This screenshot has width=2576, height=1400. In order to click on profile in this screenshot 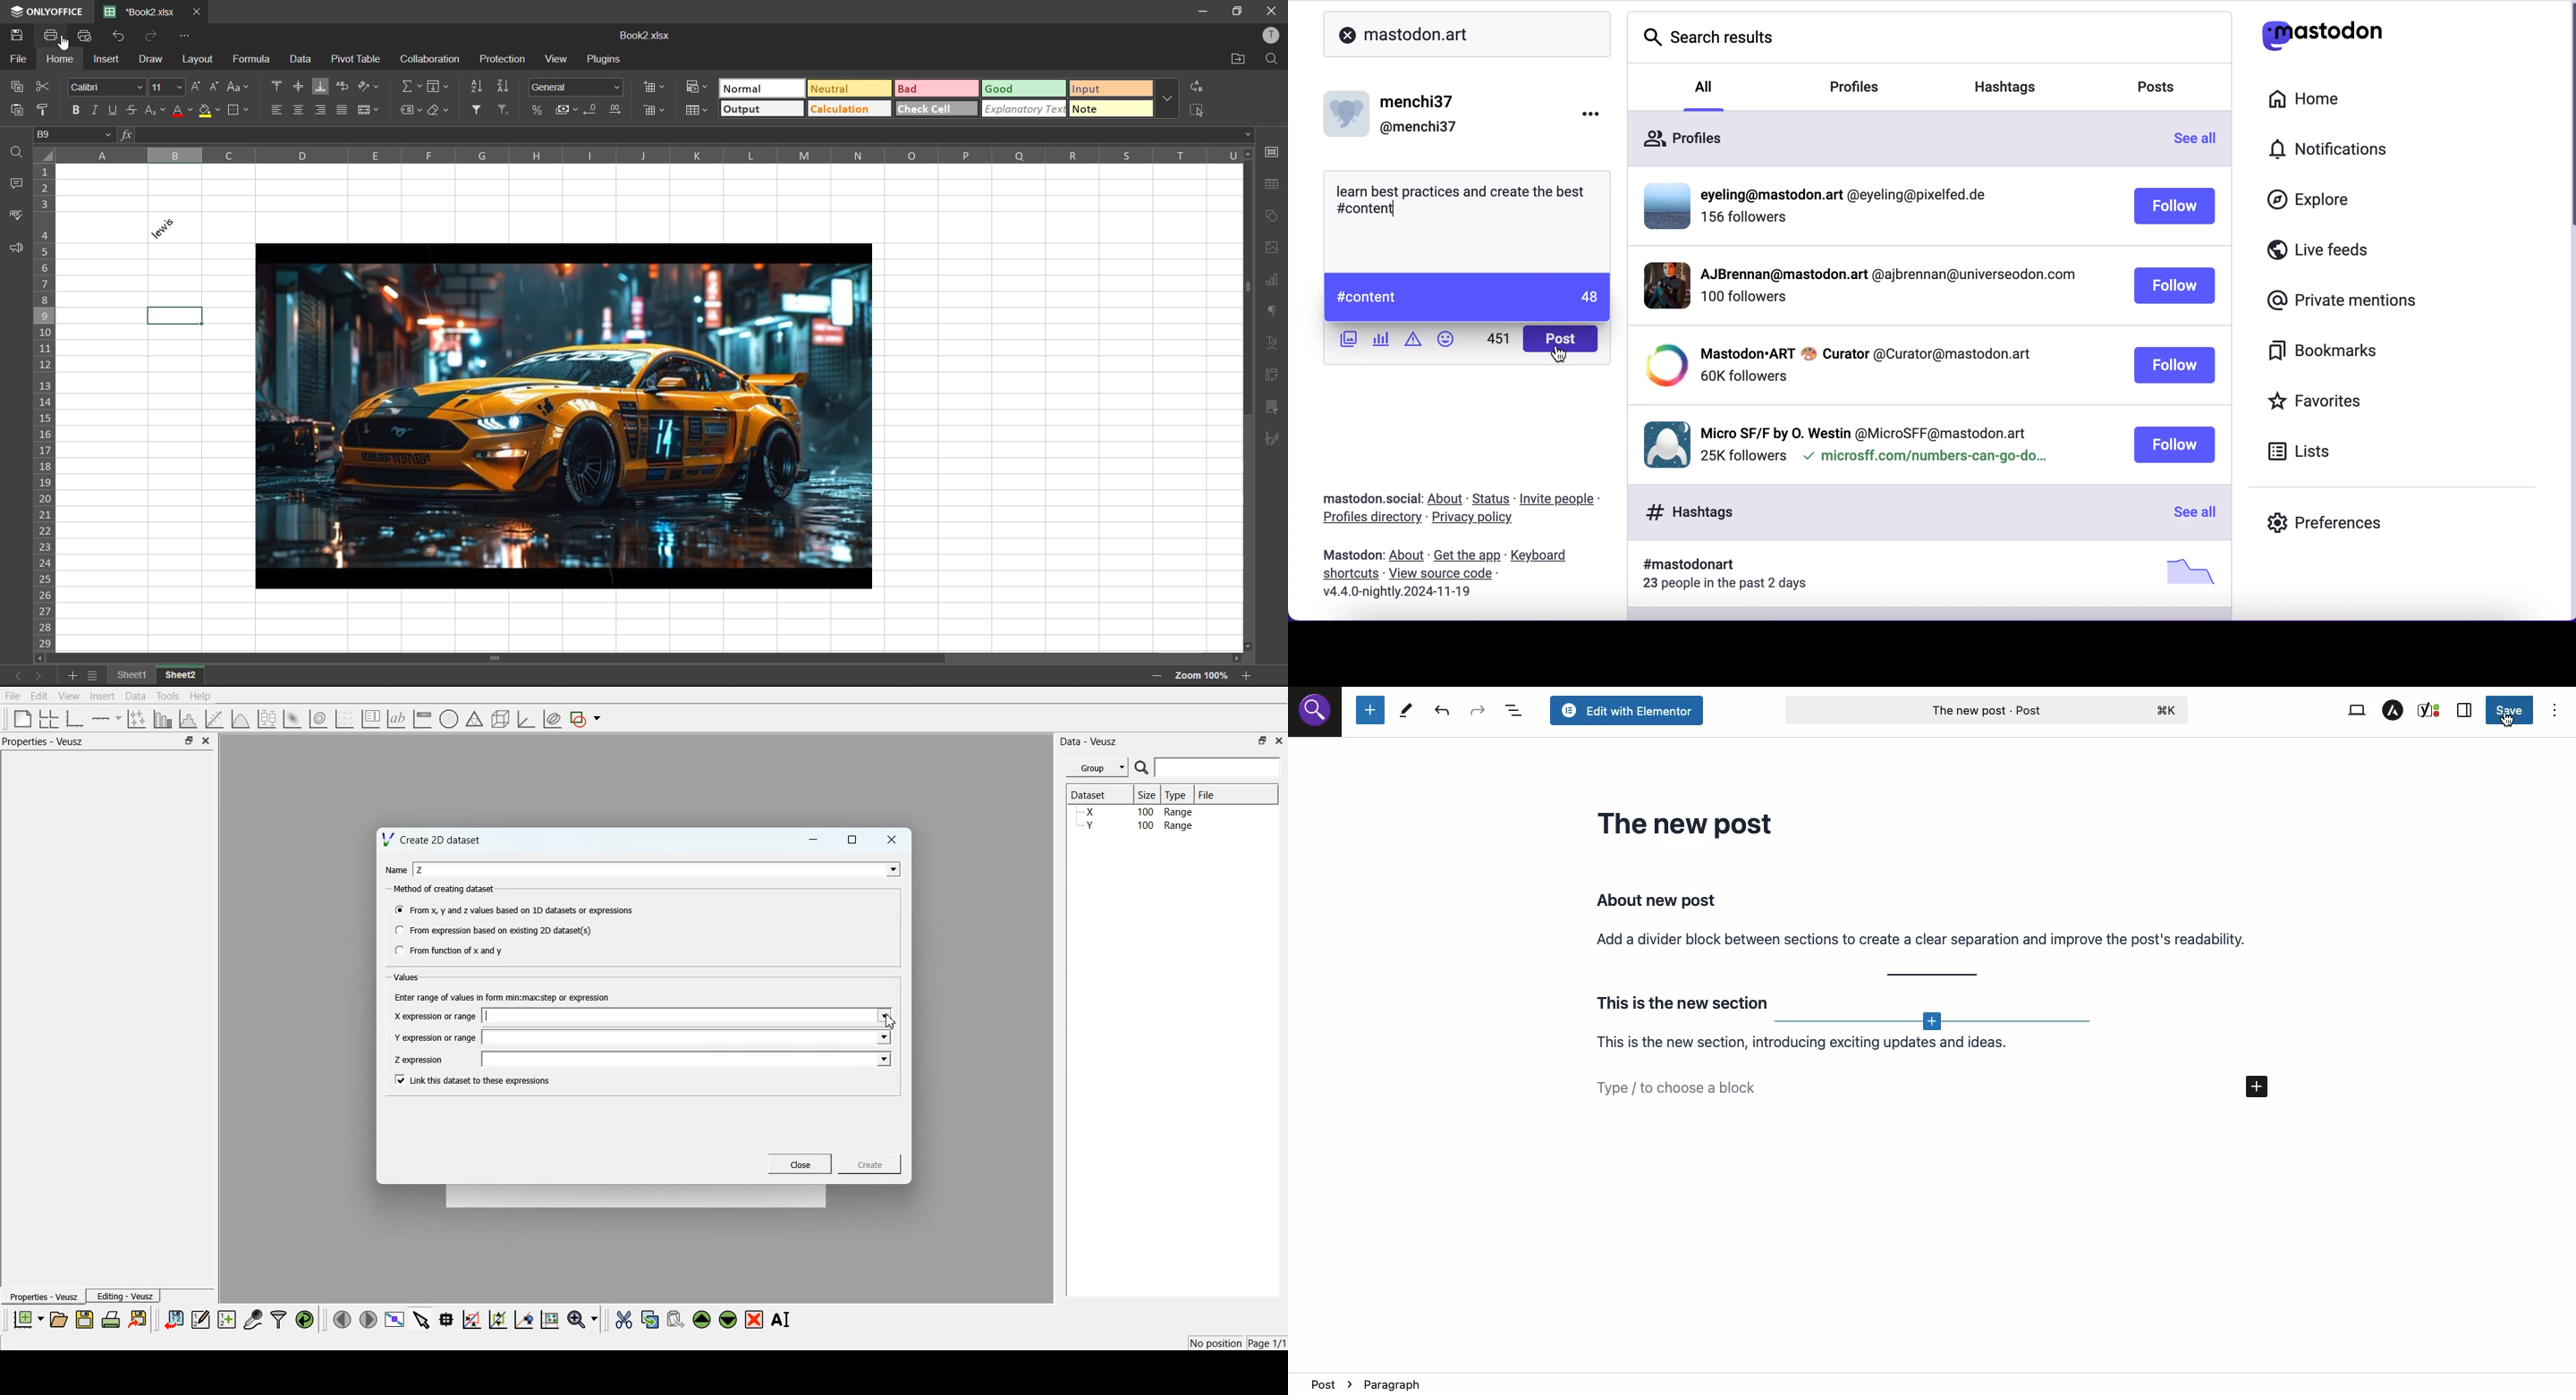, I will do `click(1886, 277)`.